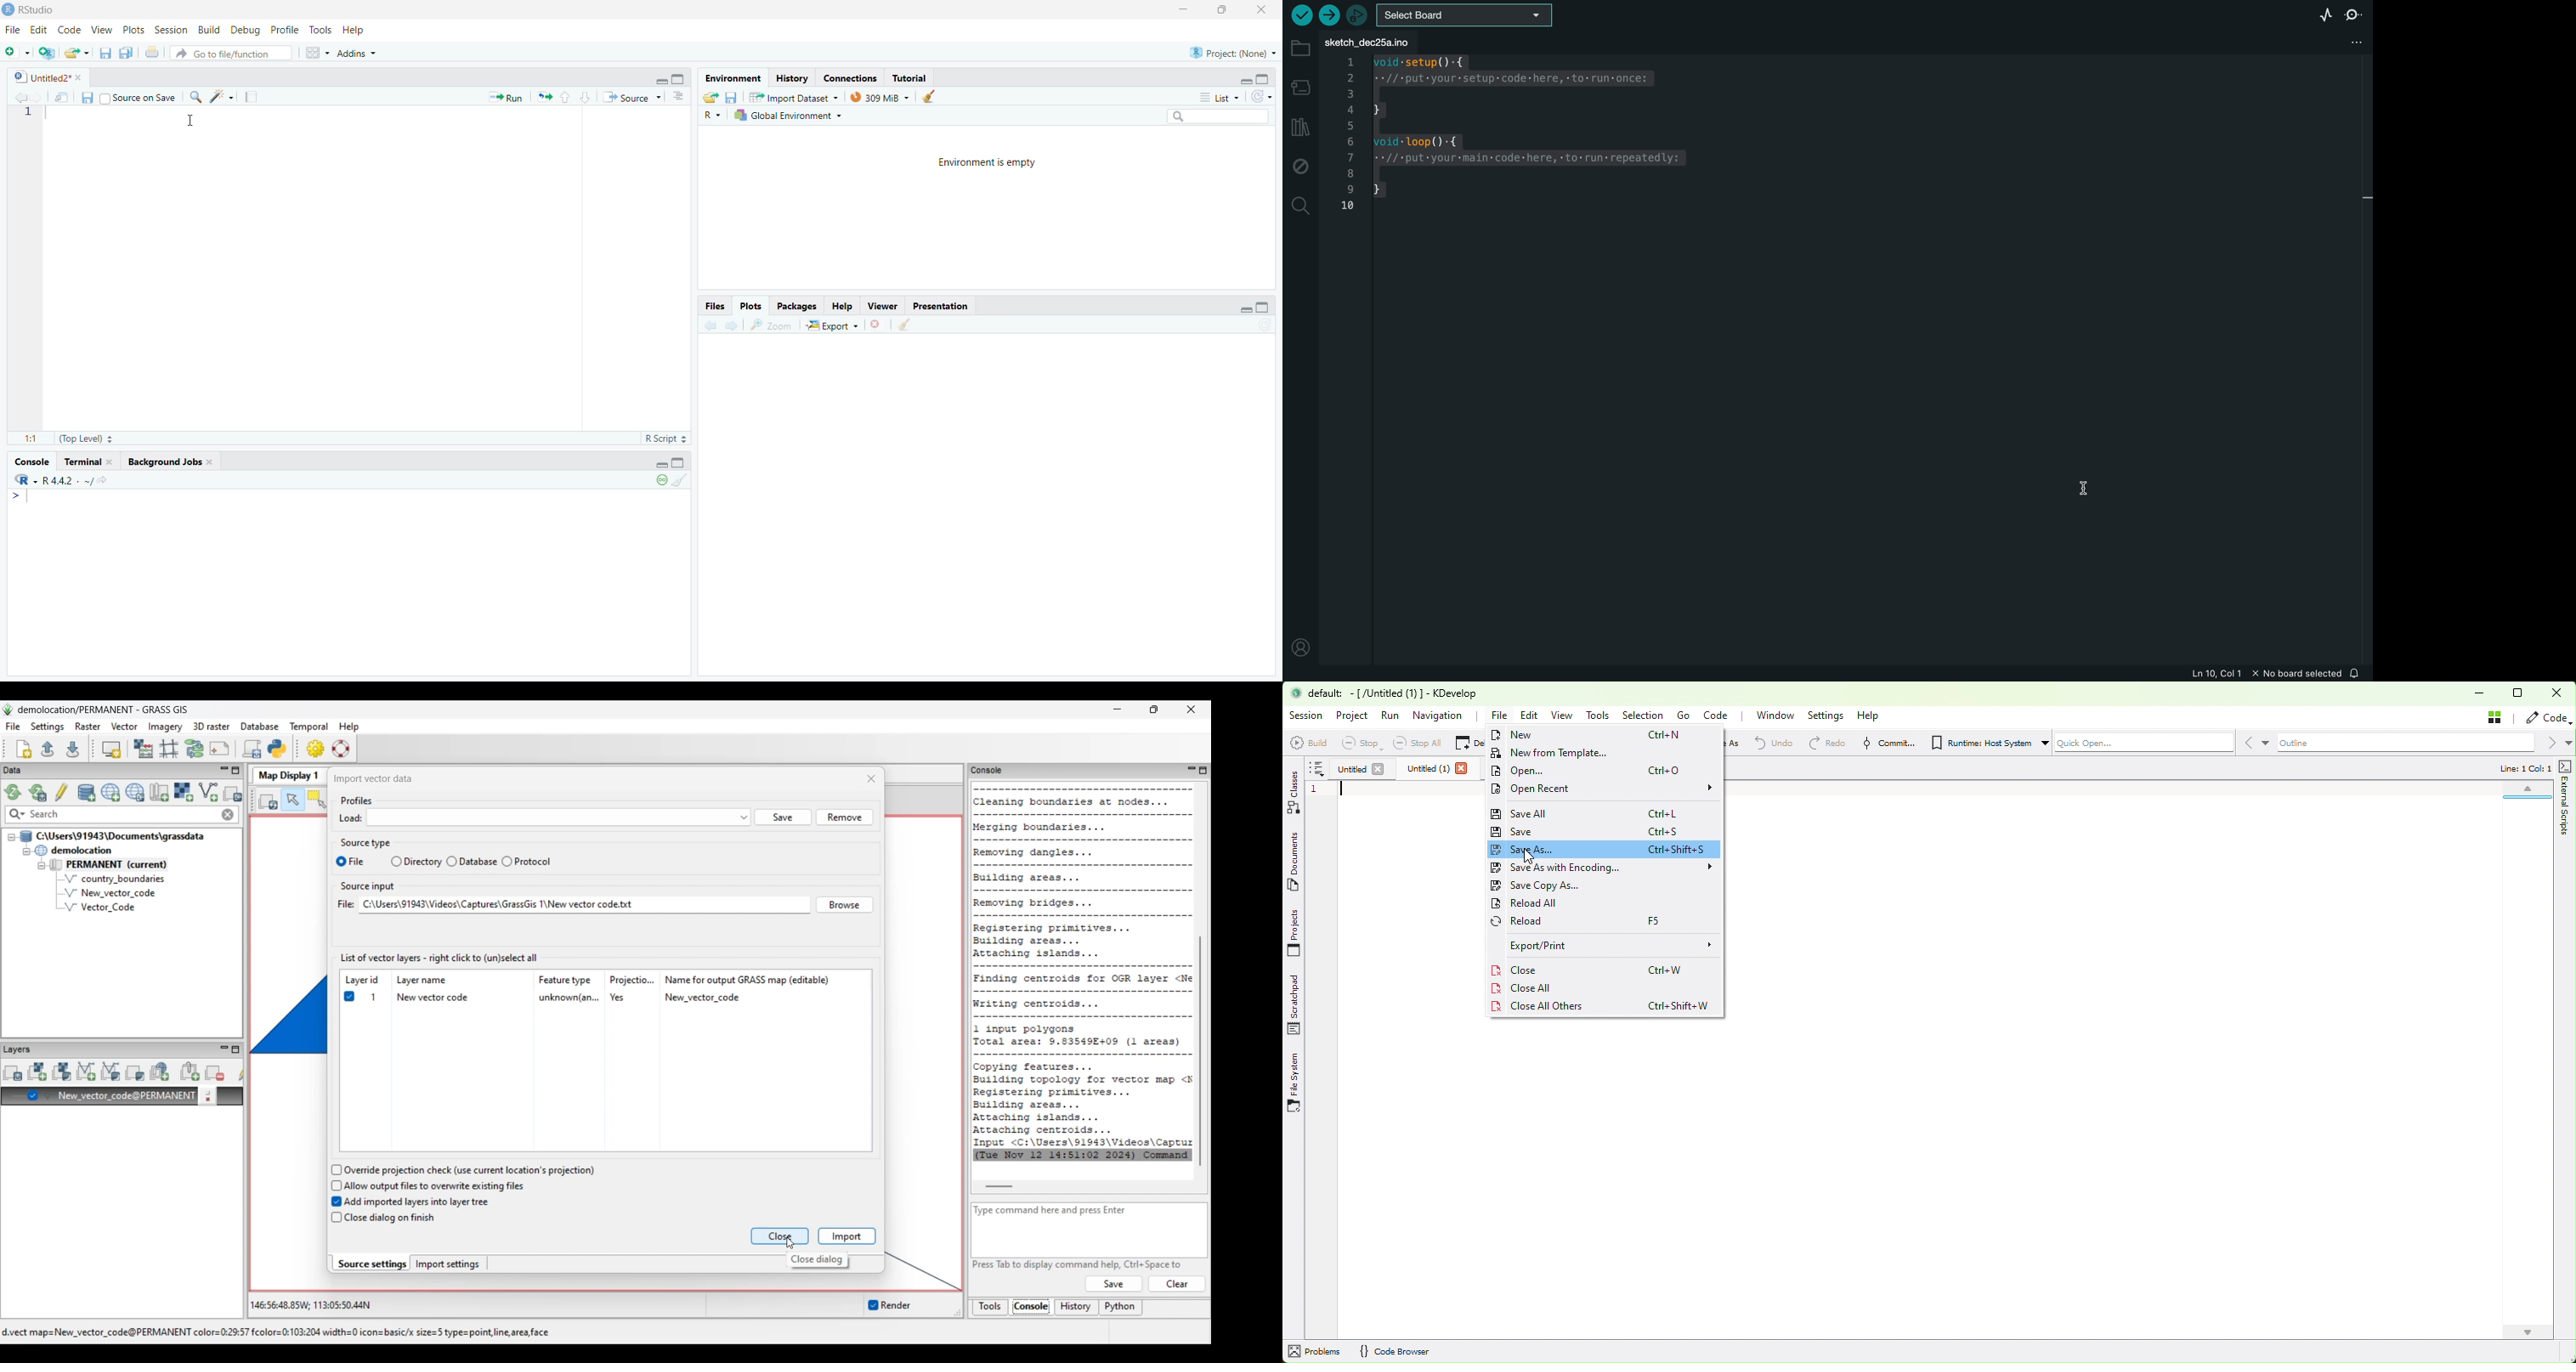 This screenshot has width=2576, height=1372. Describe the element at coordinates (2566, 799) in the screenshot. I see `external scripts` at that location.